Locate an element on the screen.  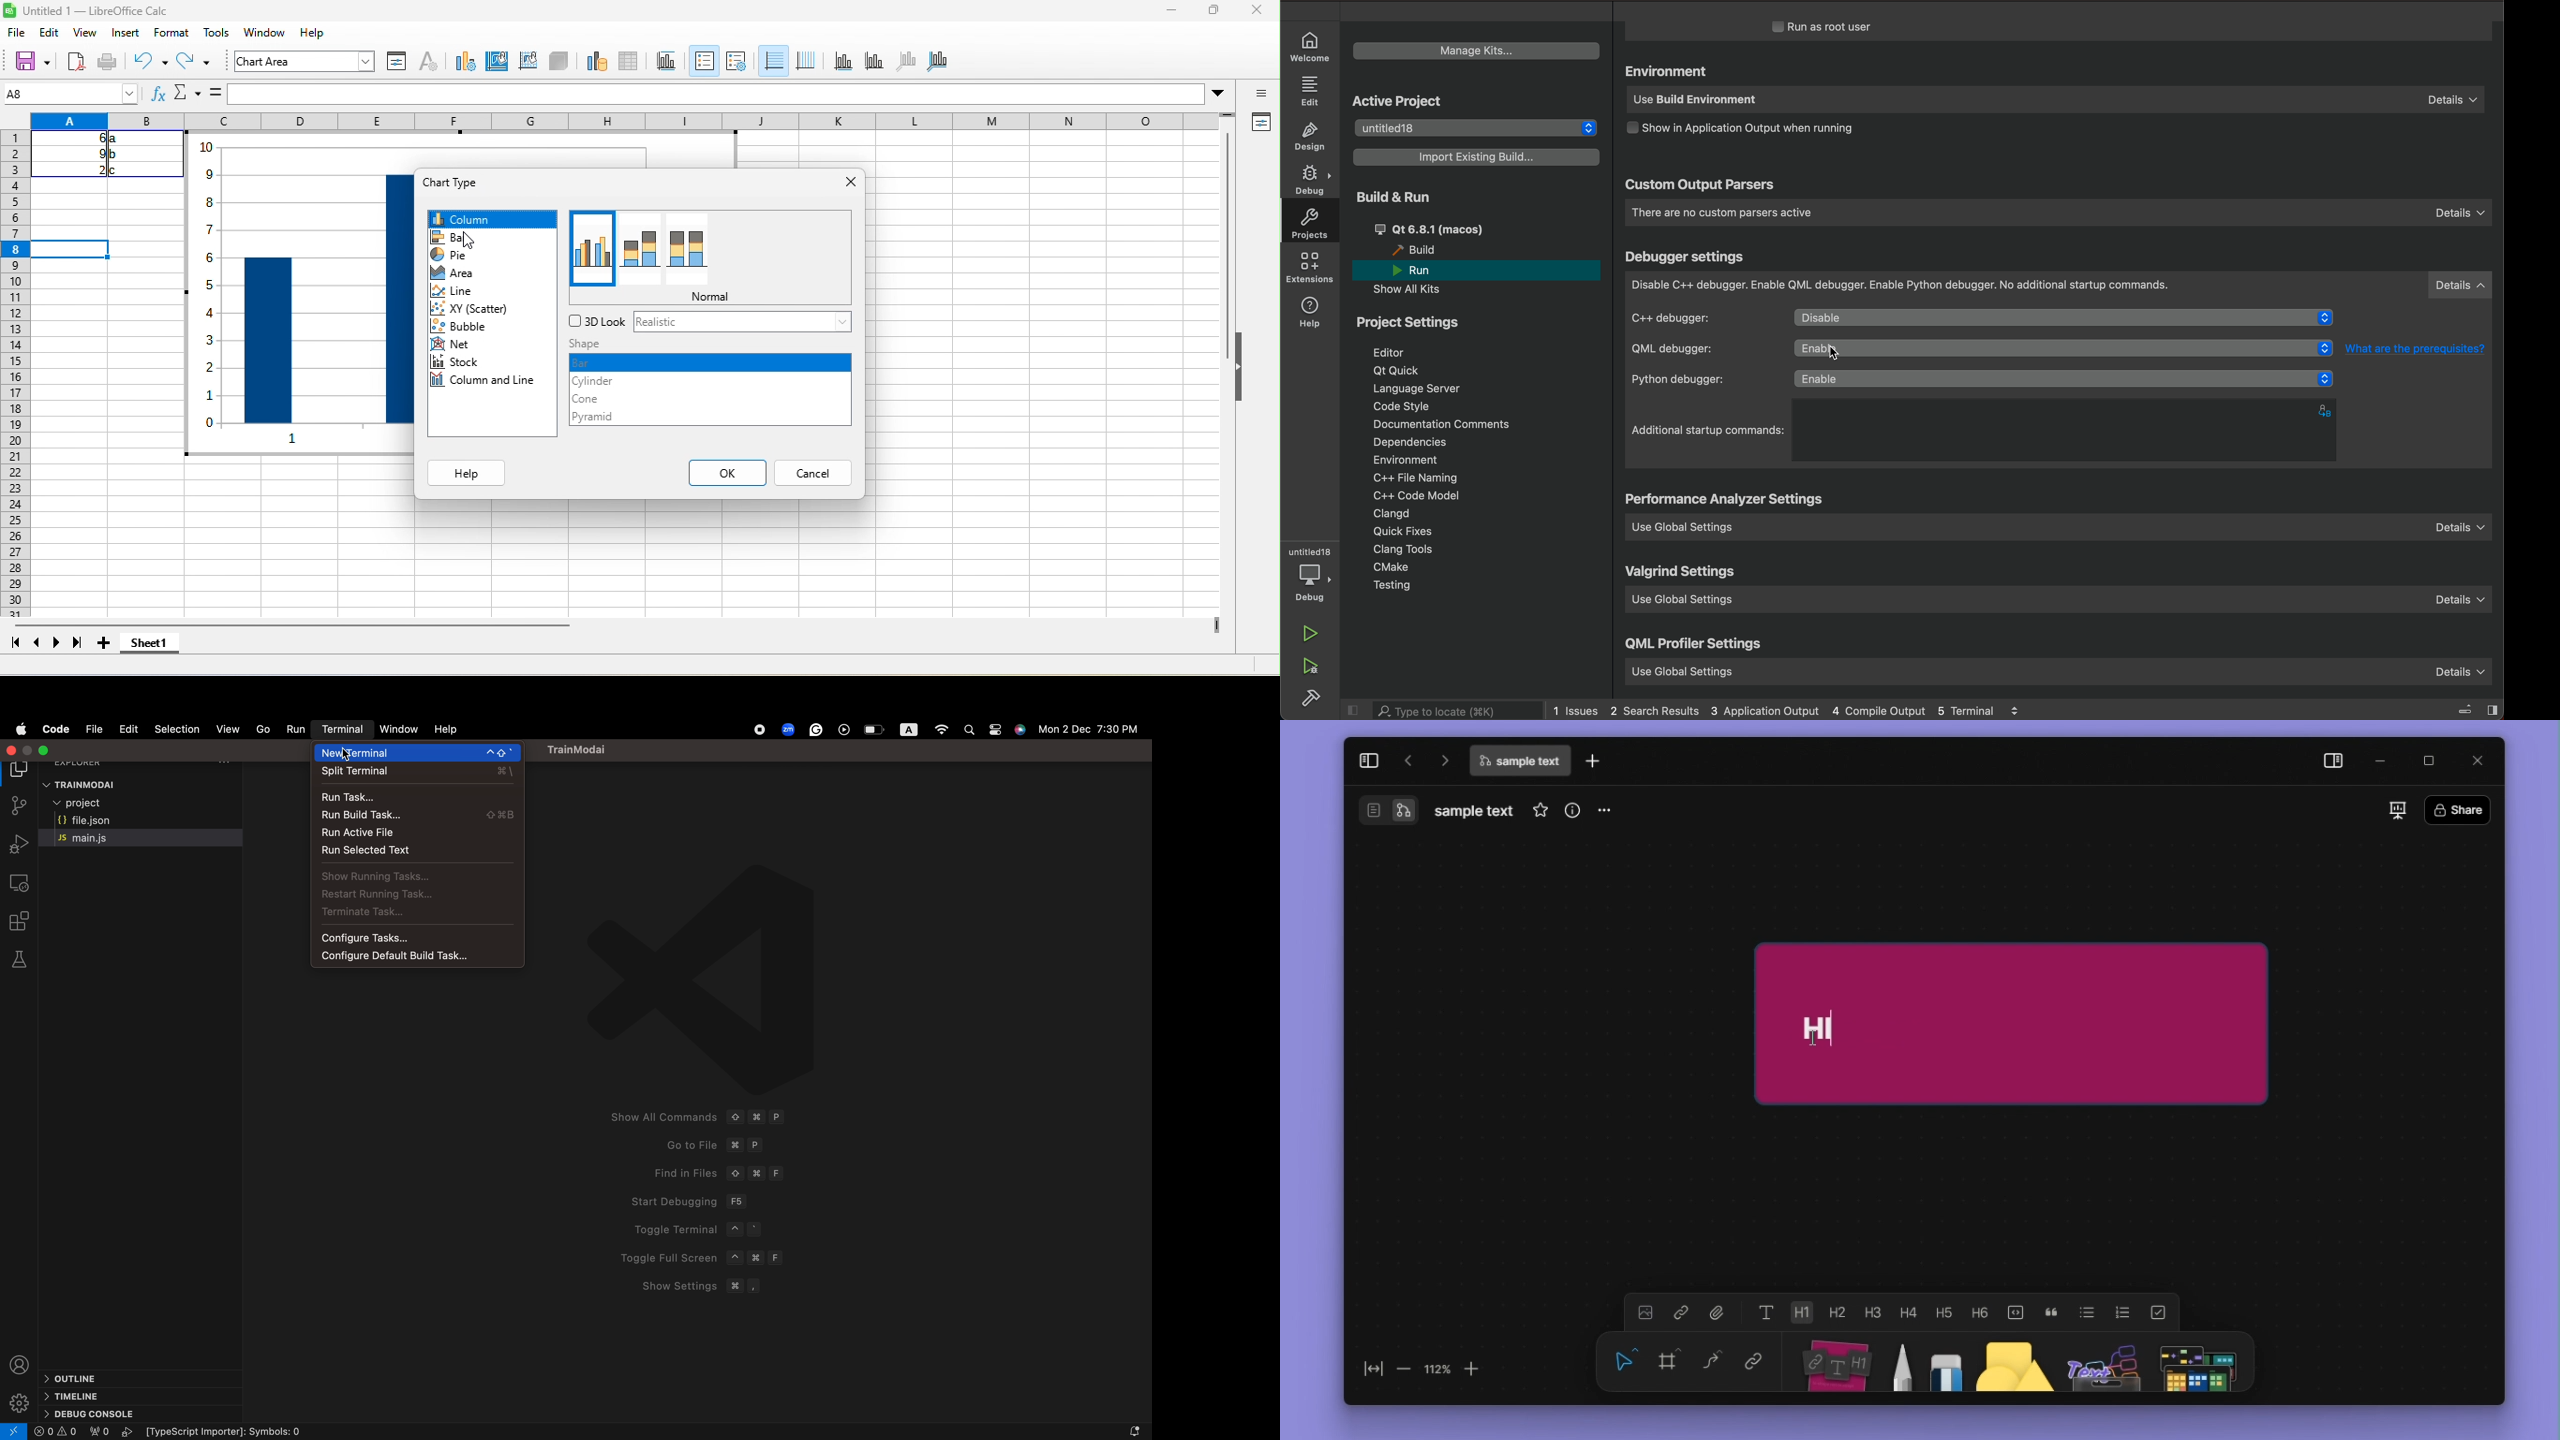
column headings is located at coordinates (635, 121).